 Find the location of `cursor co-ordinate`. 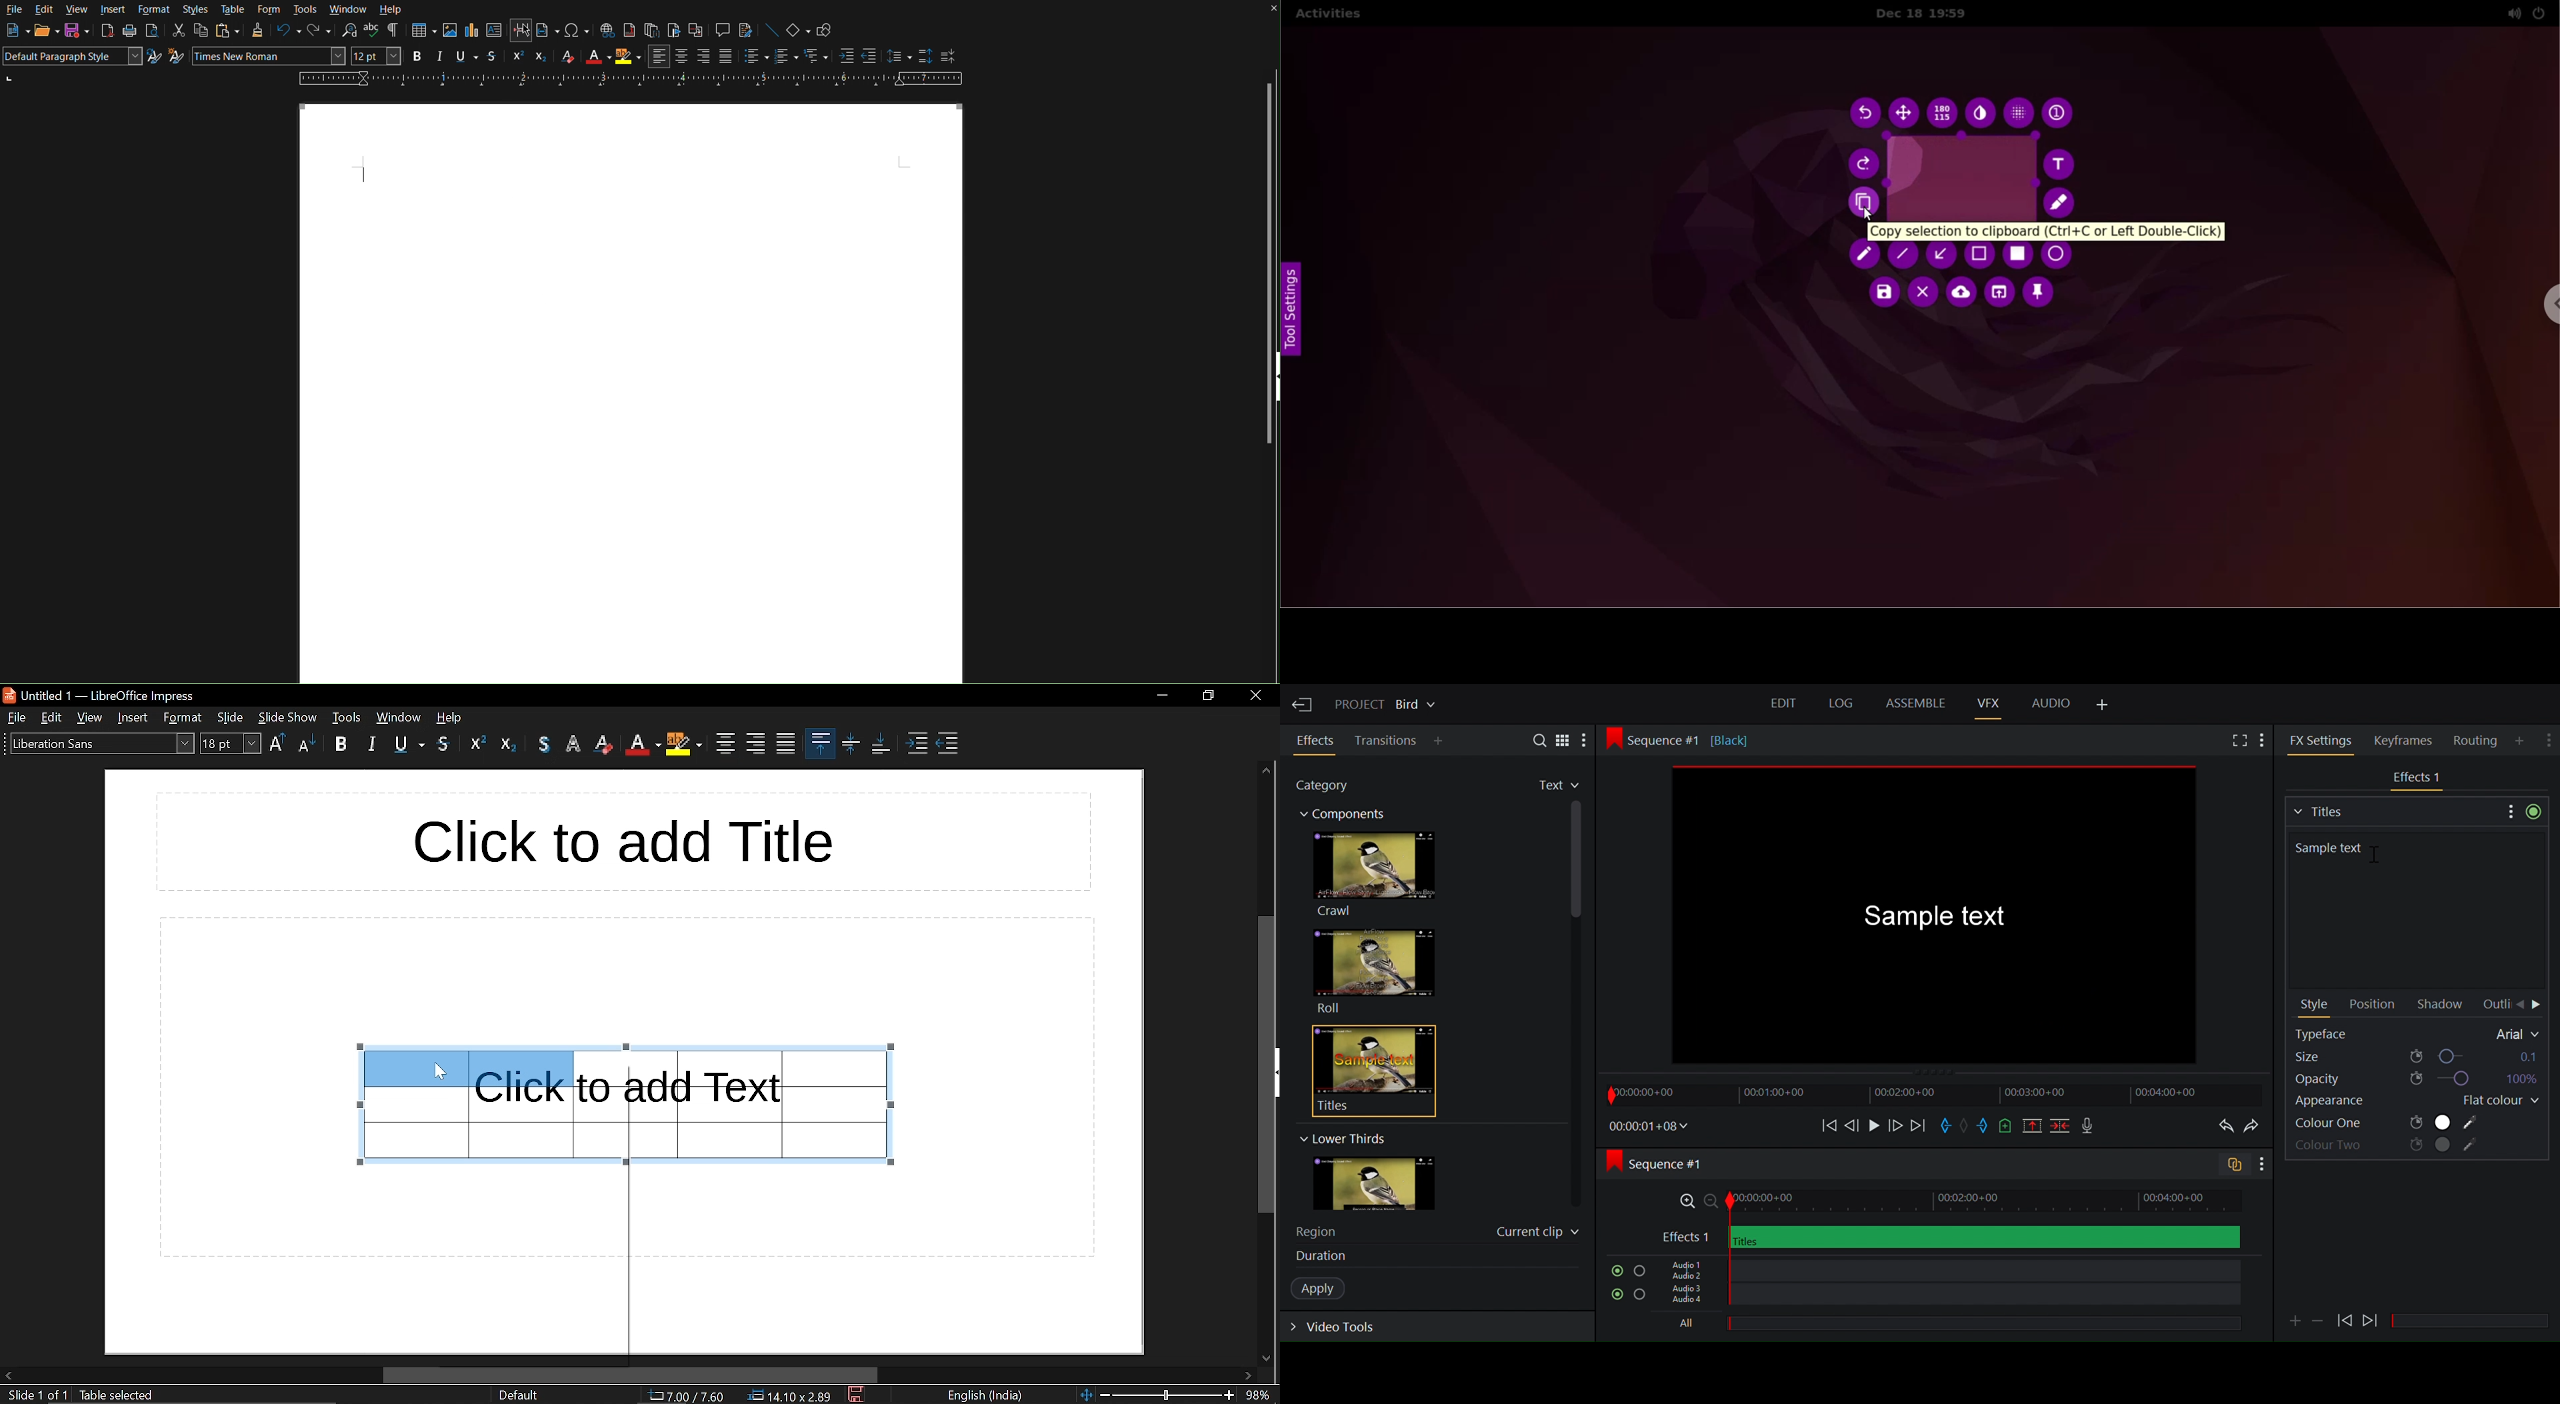

cursor co-ordinate is located at coordinates (686, 1396).